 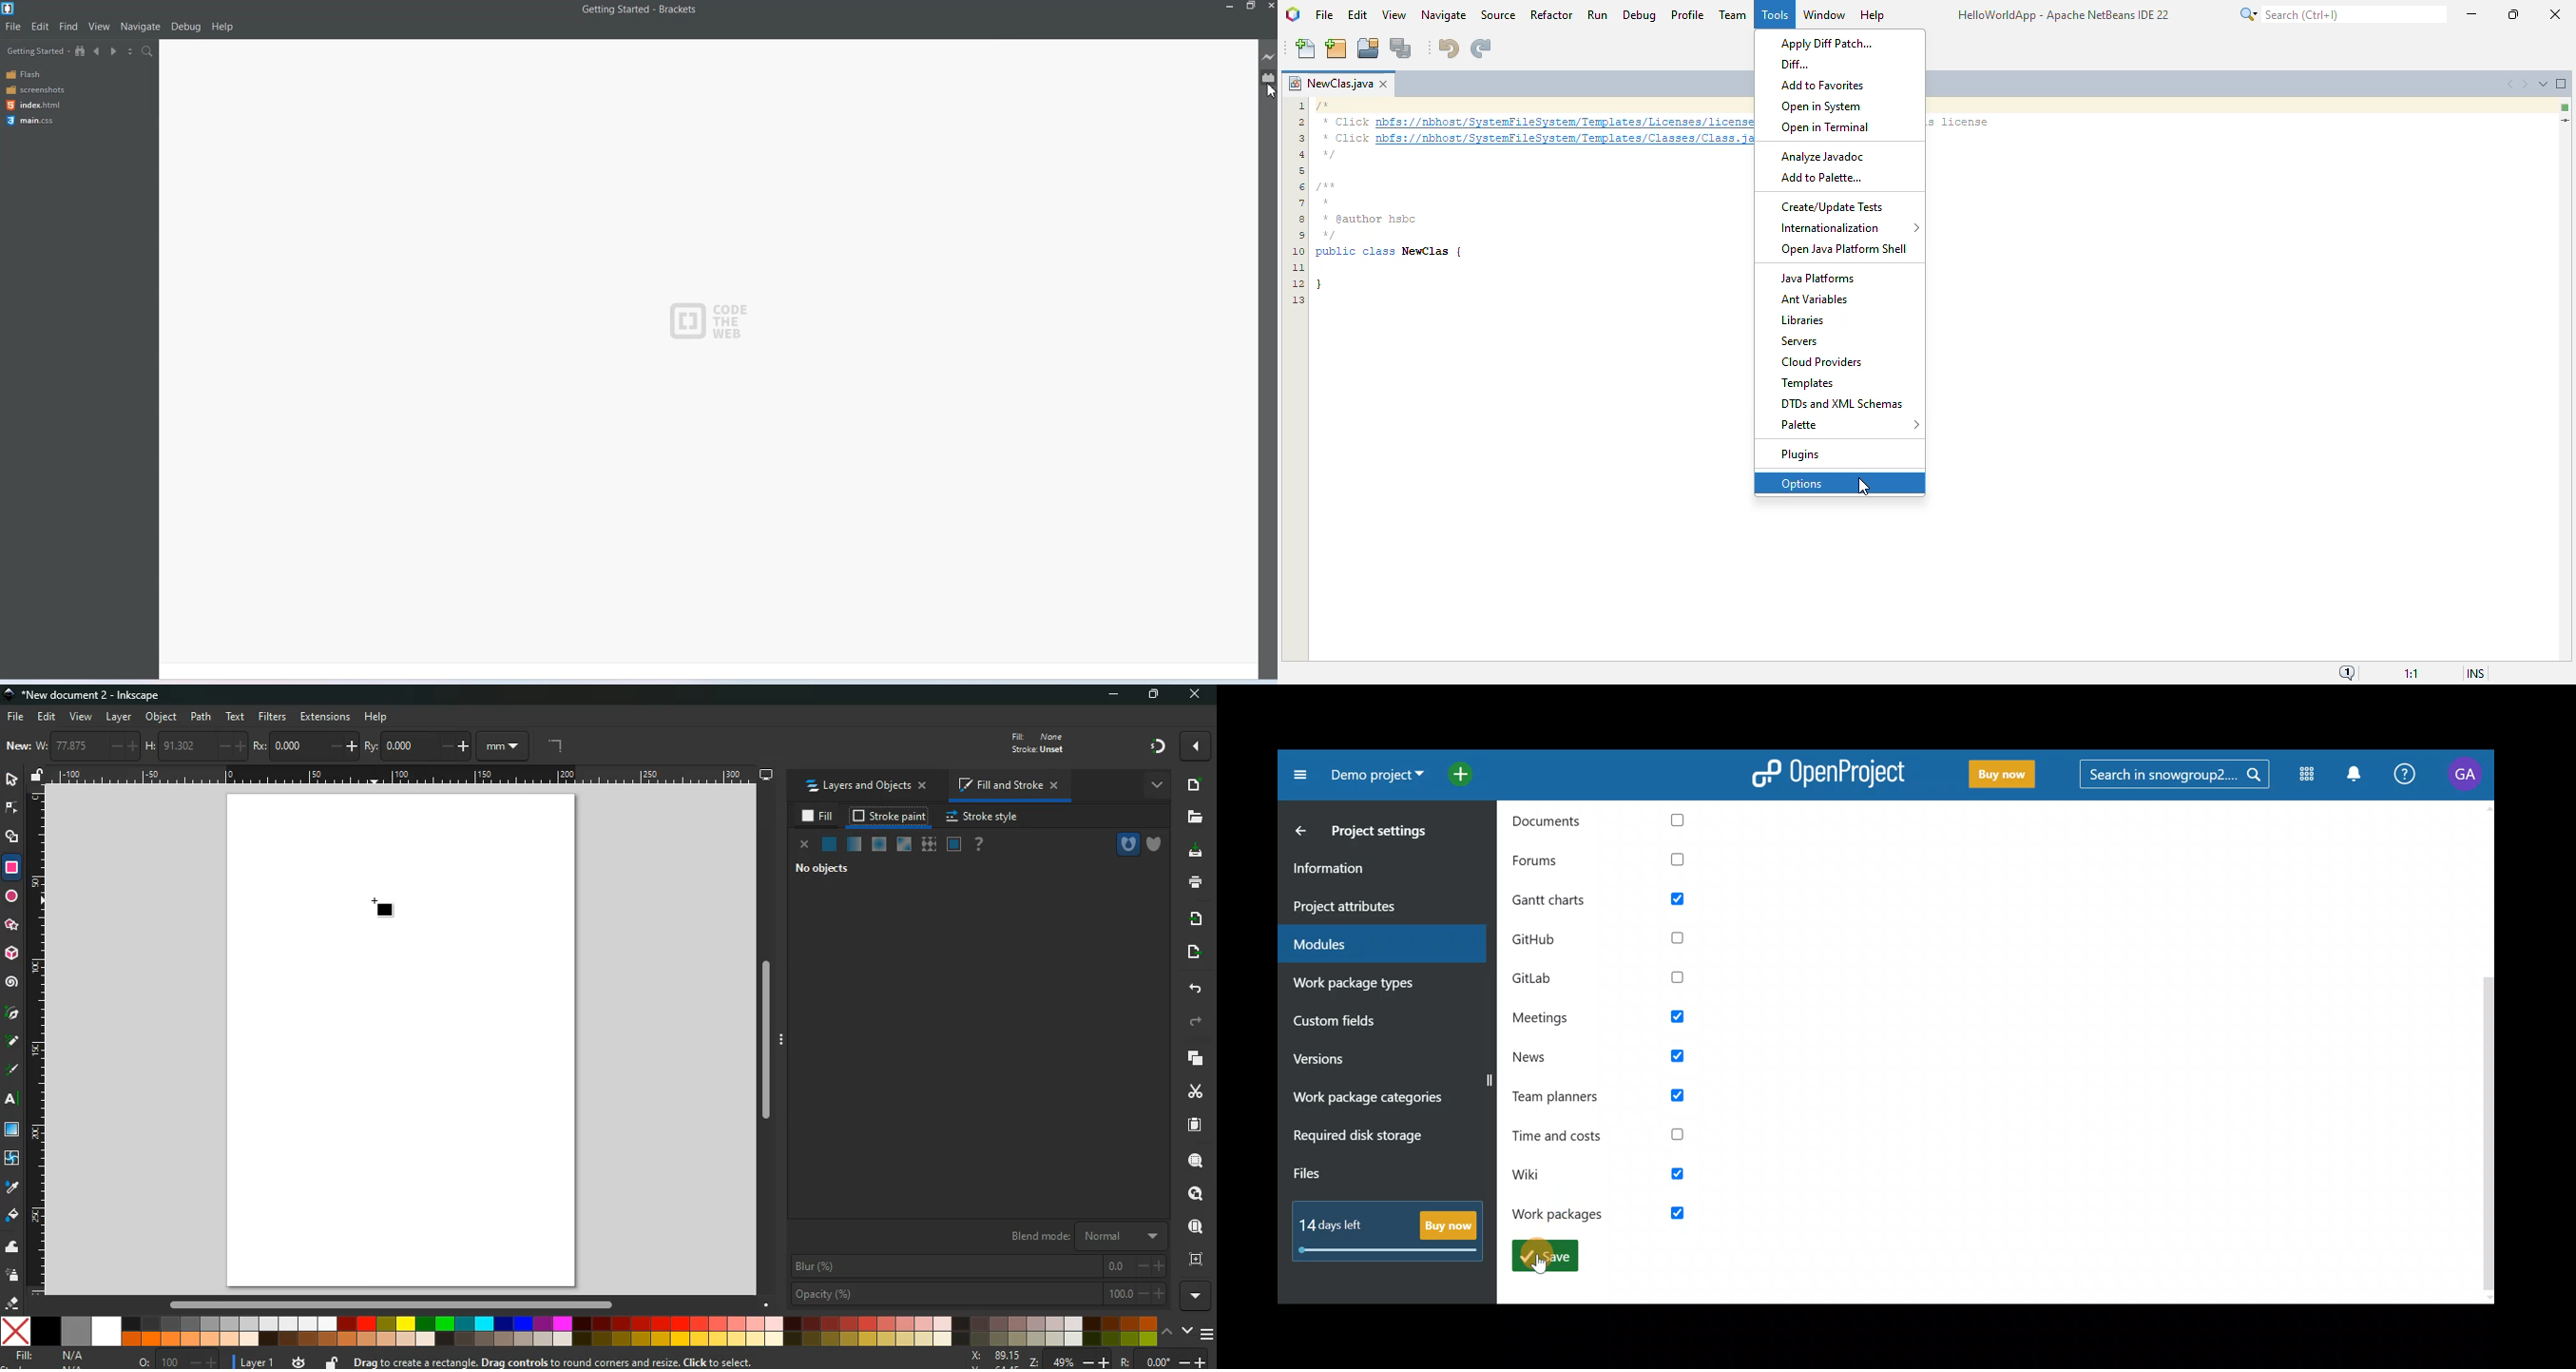 What do you see at coordinates (12, 1302) in the screenshot?
I see `erase` at bounding box center [12, 1302].